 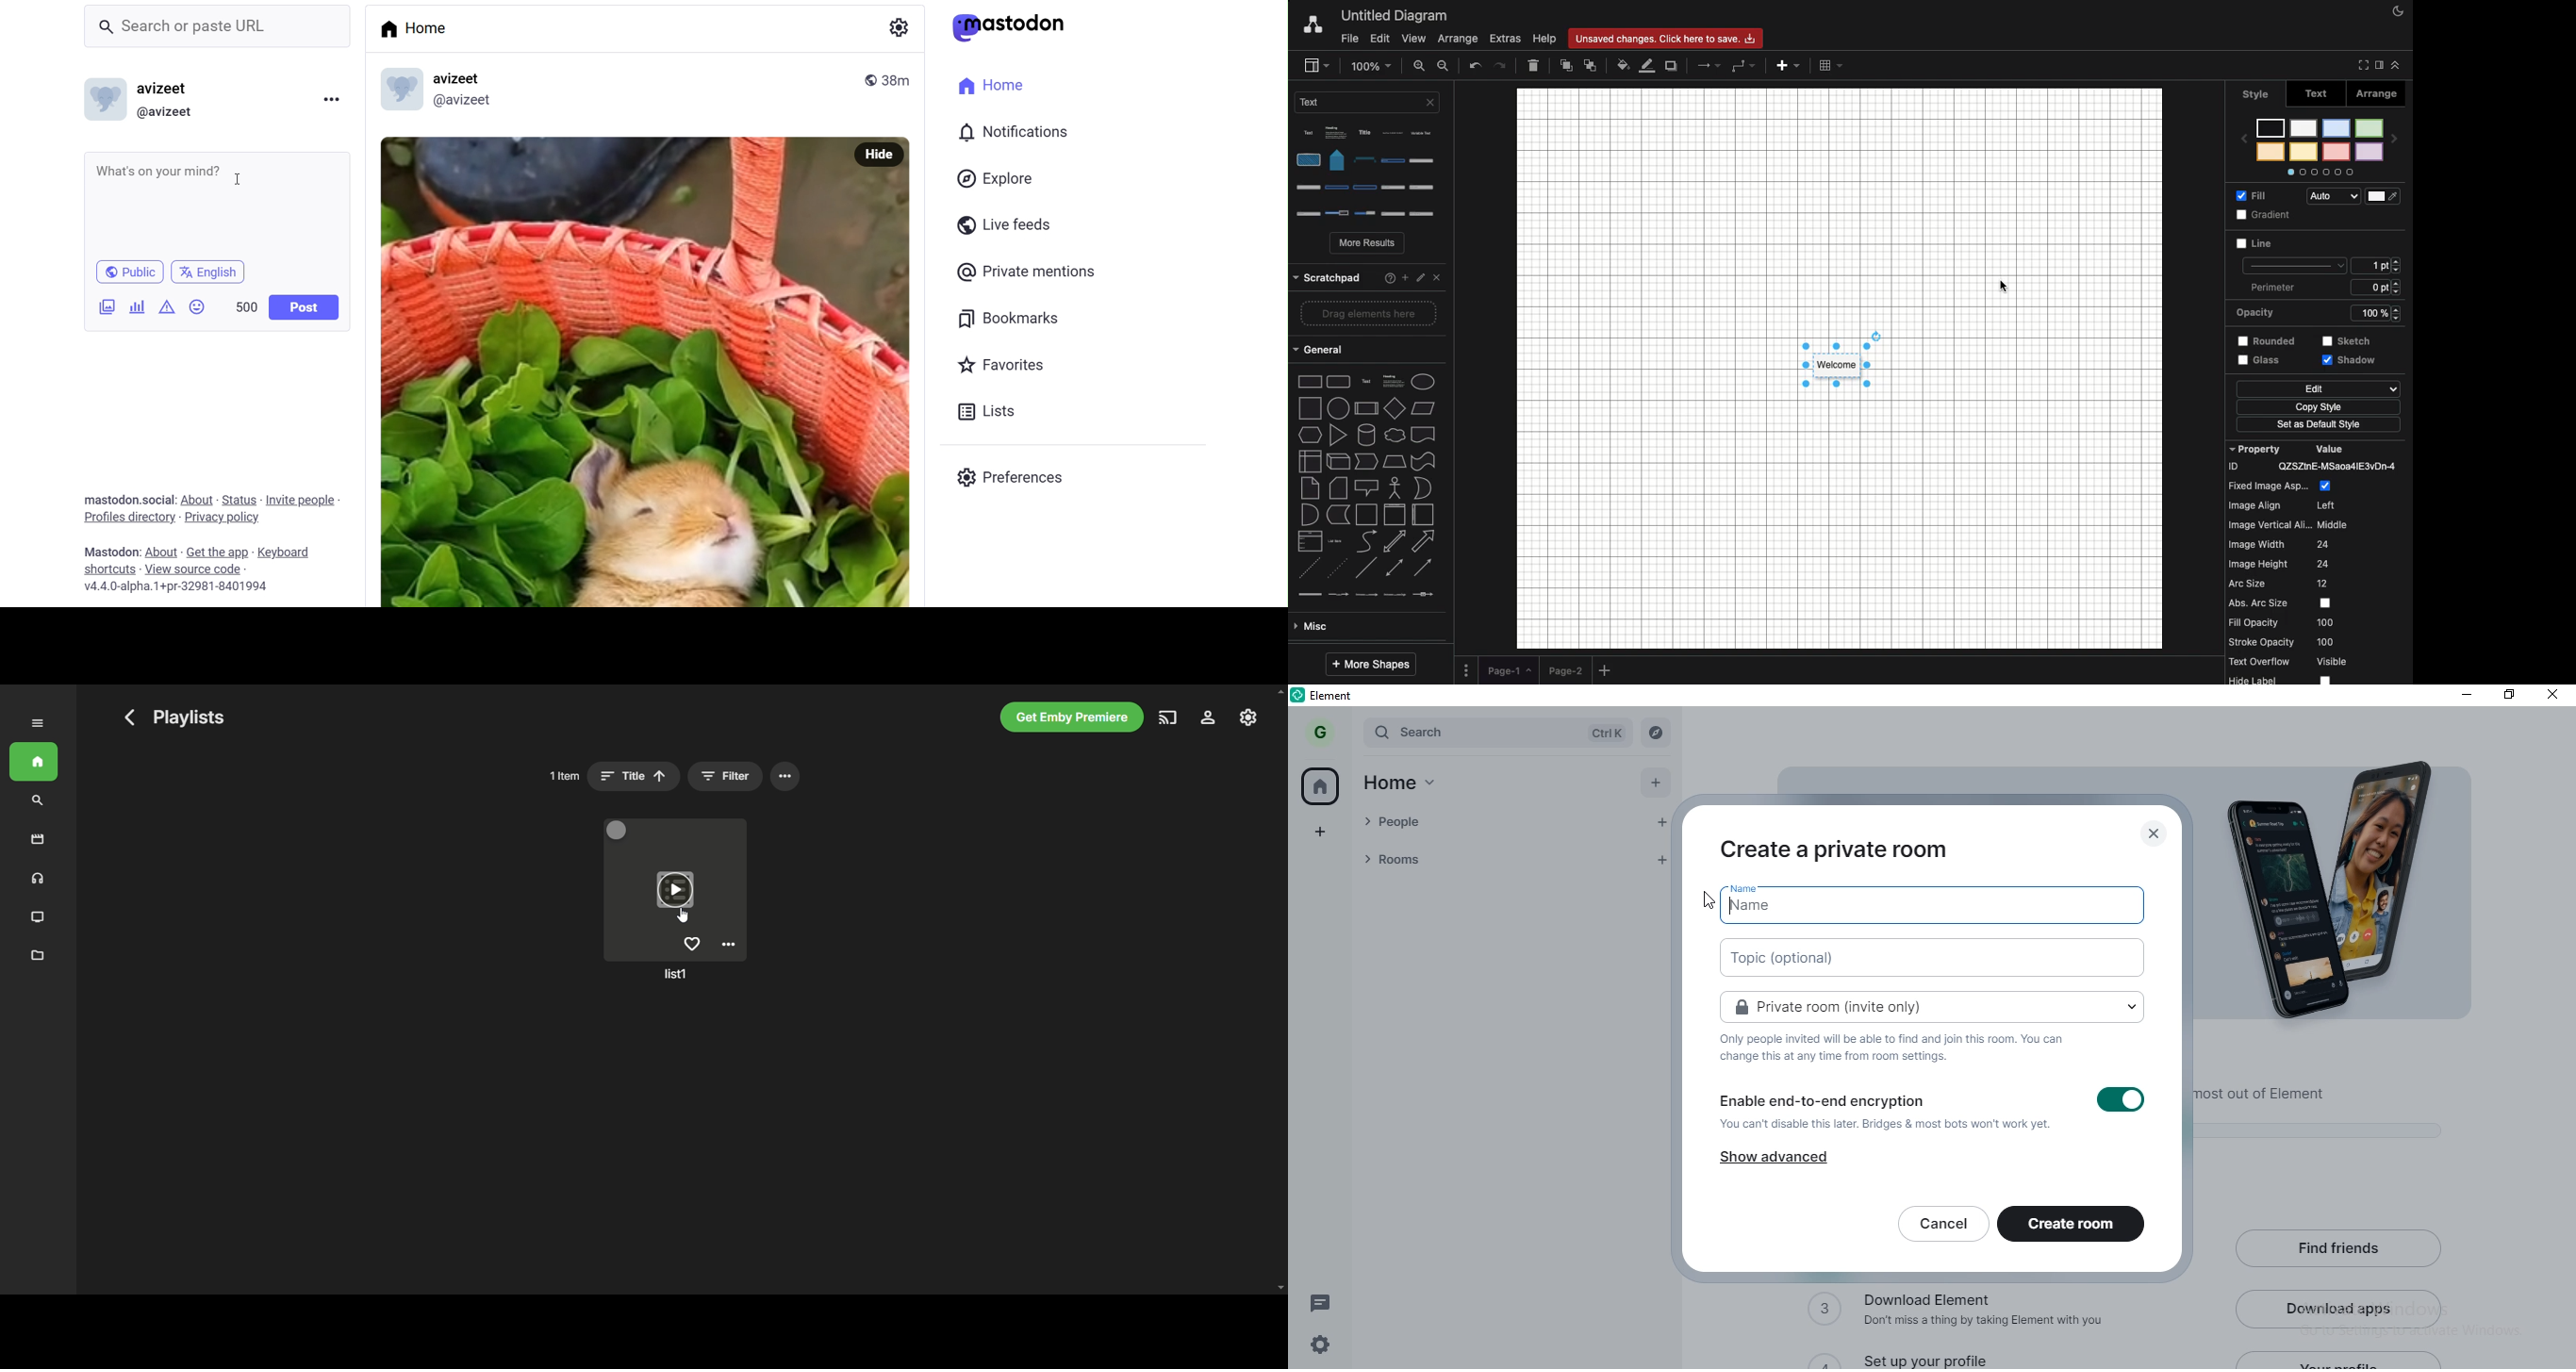 I want to click on Unselected, so click(x=2255, y=247).